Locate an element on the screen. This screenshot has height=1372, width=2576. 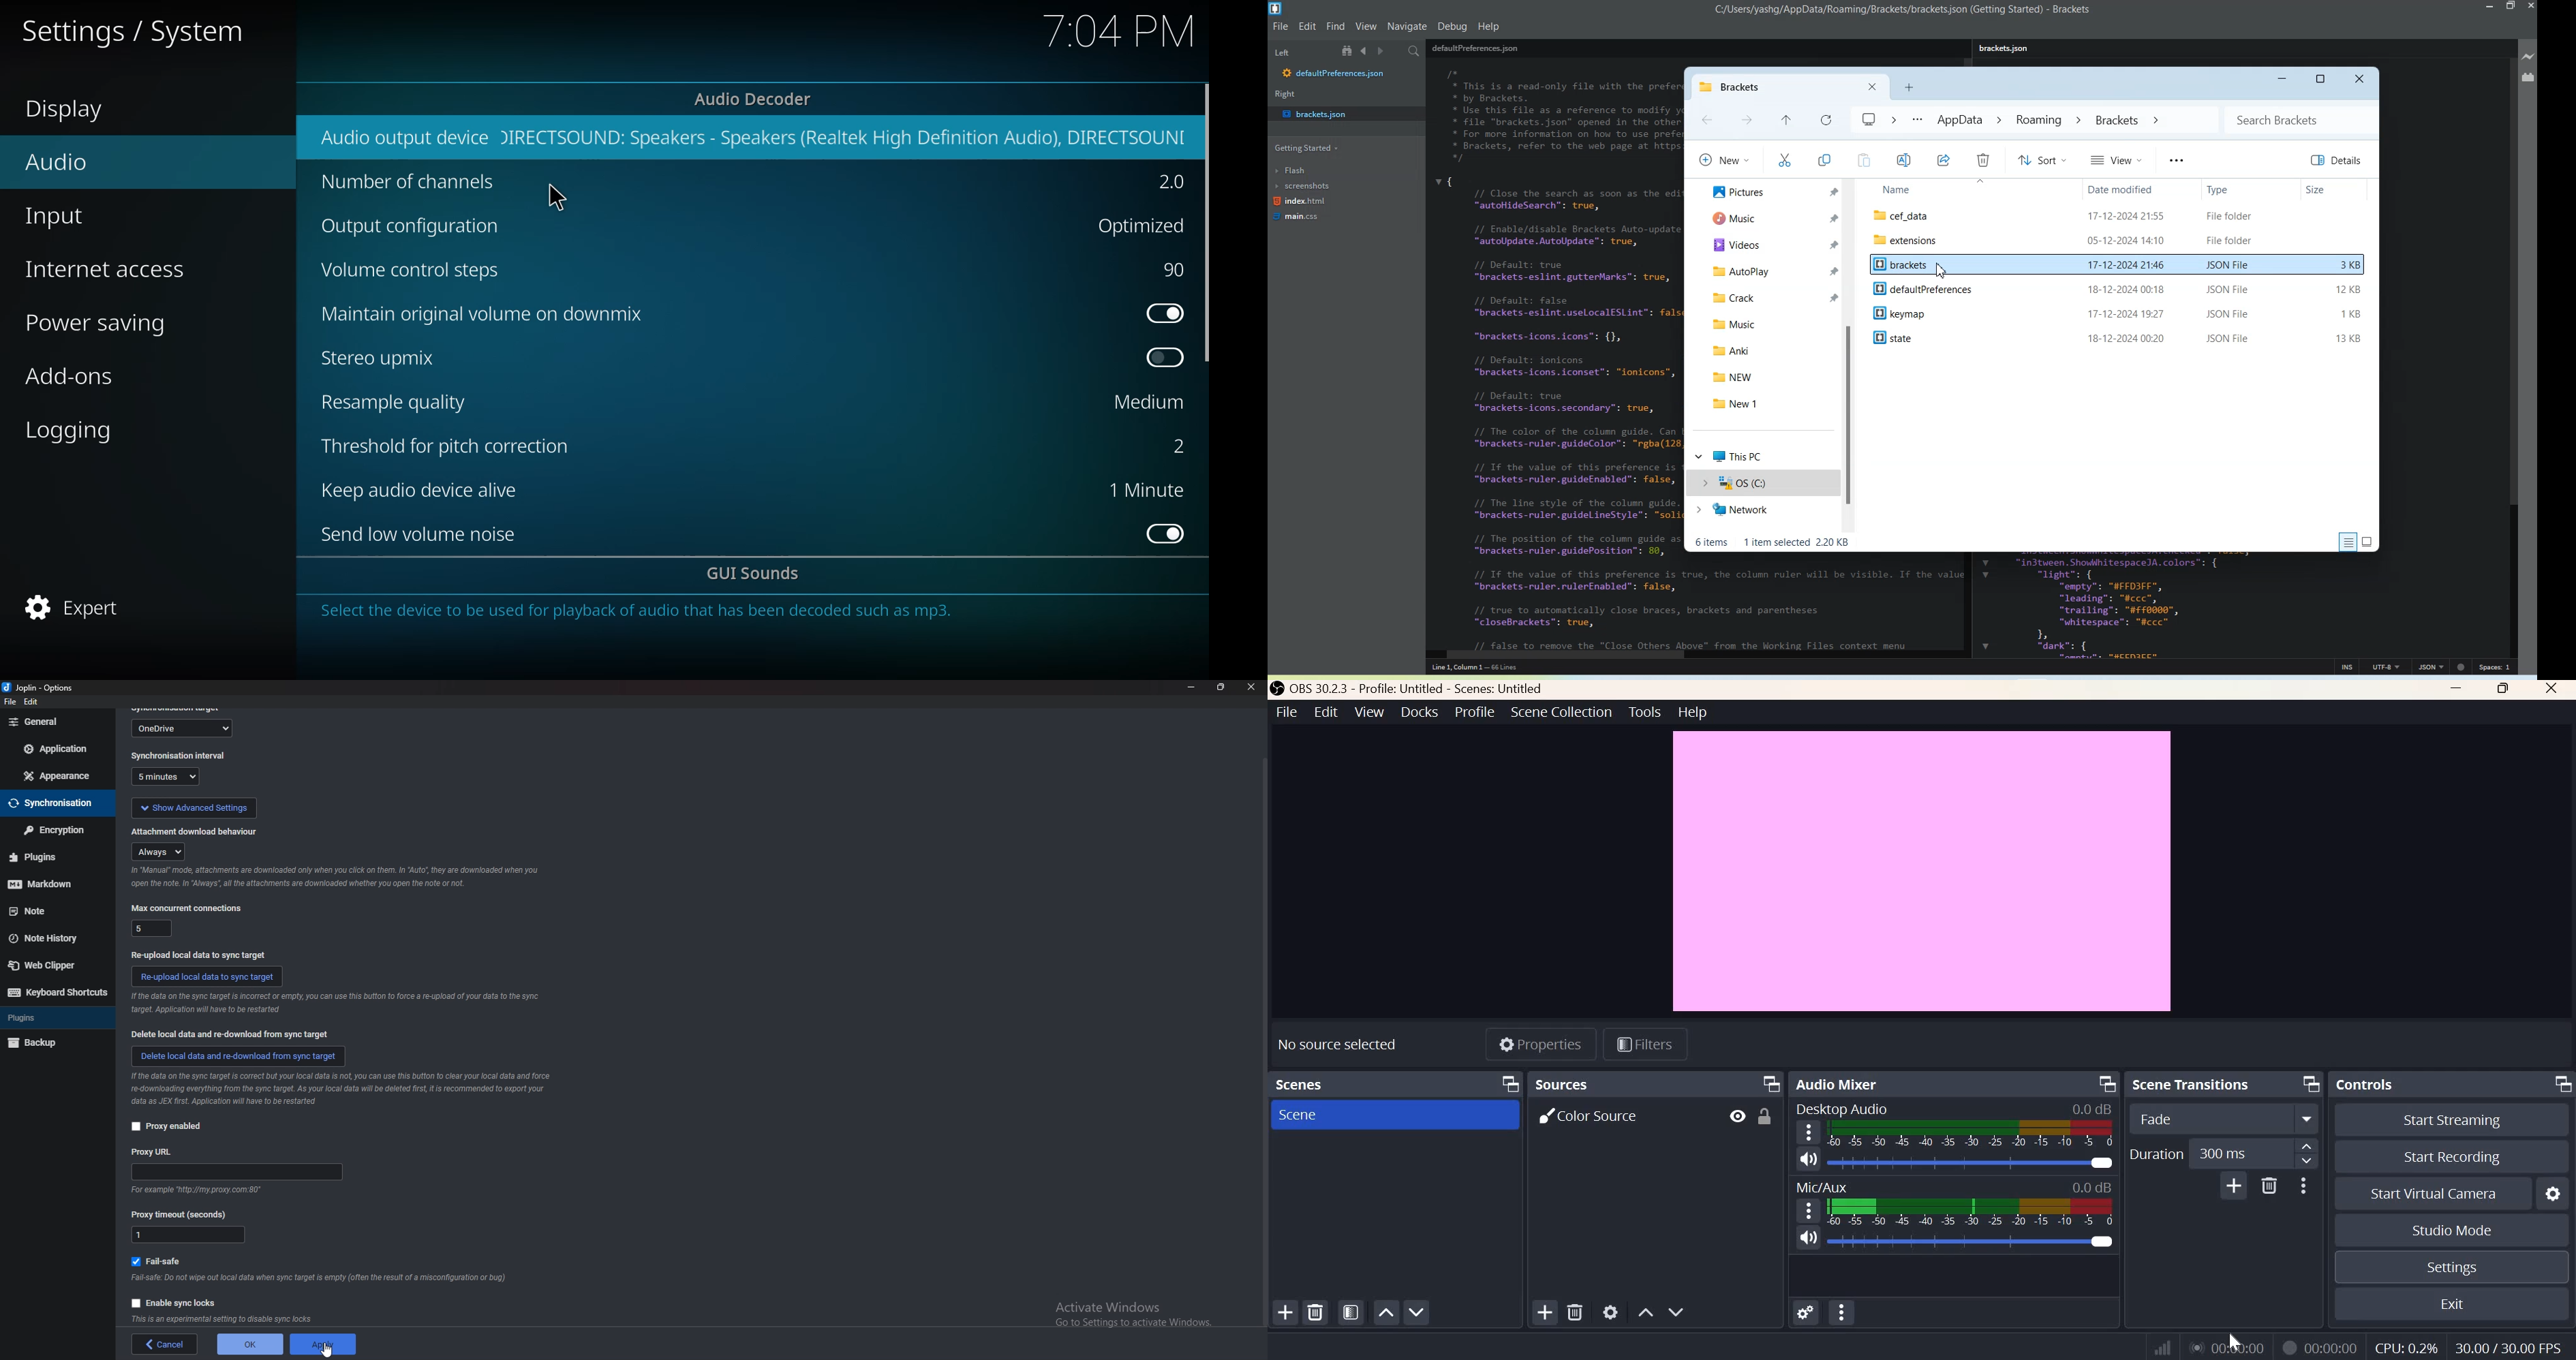
Scenes is located at coordinates (1300, 1083).